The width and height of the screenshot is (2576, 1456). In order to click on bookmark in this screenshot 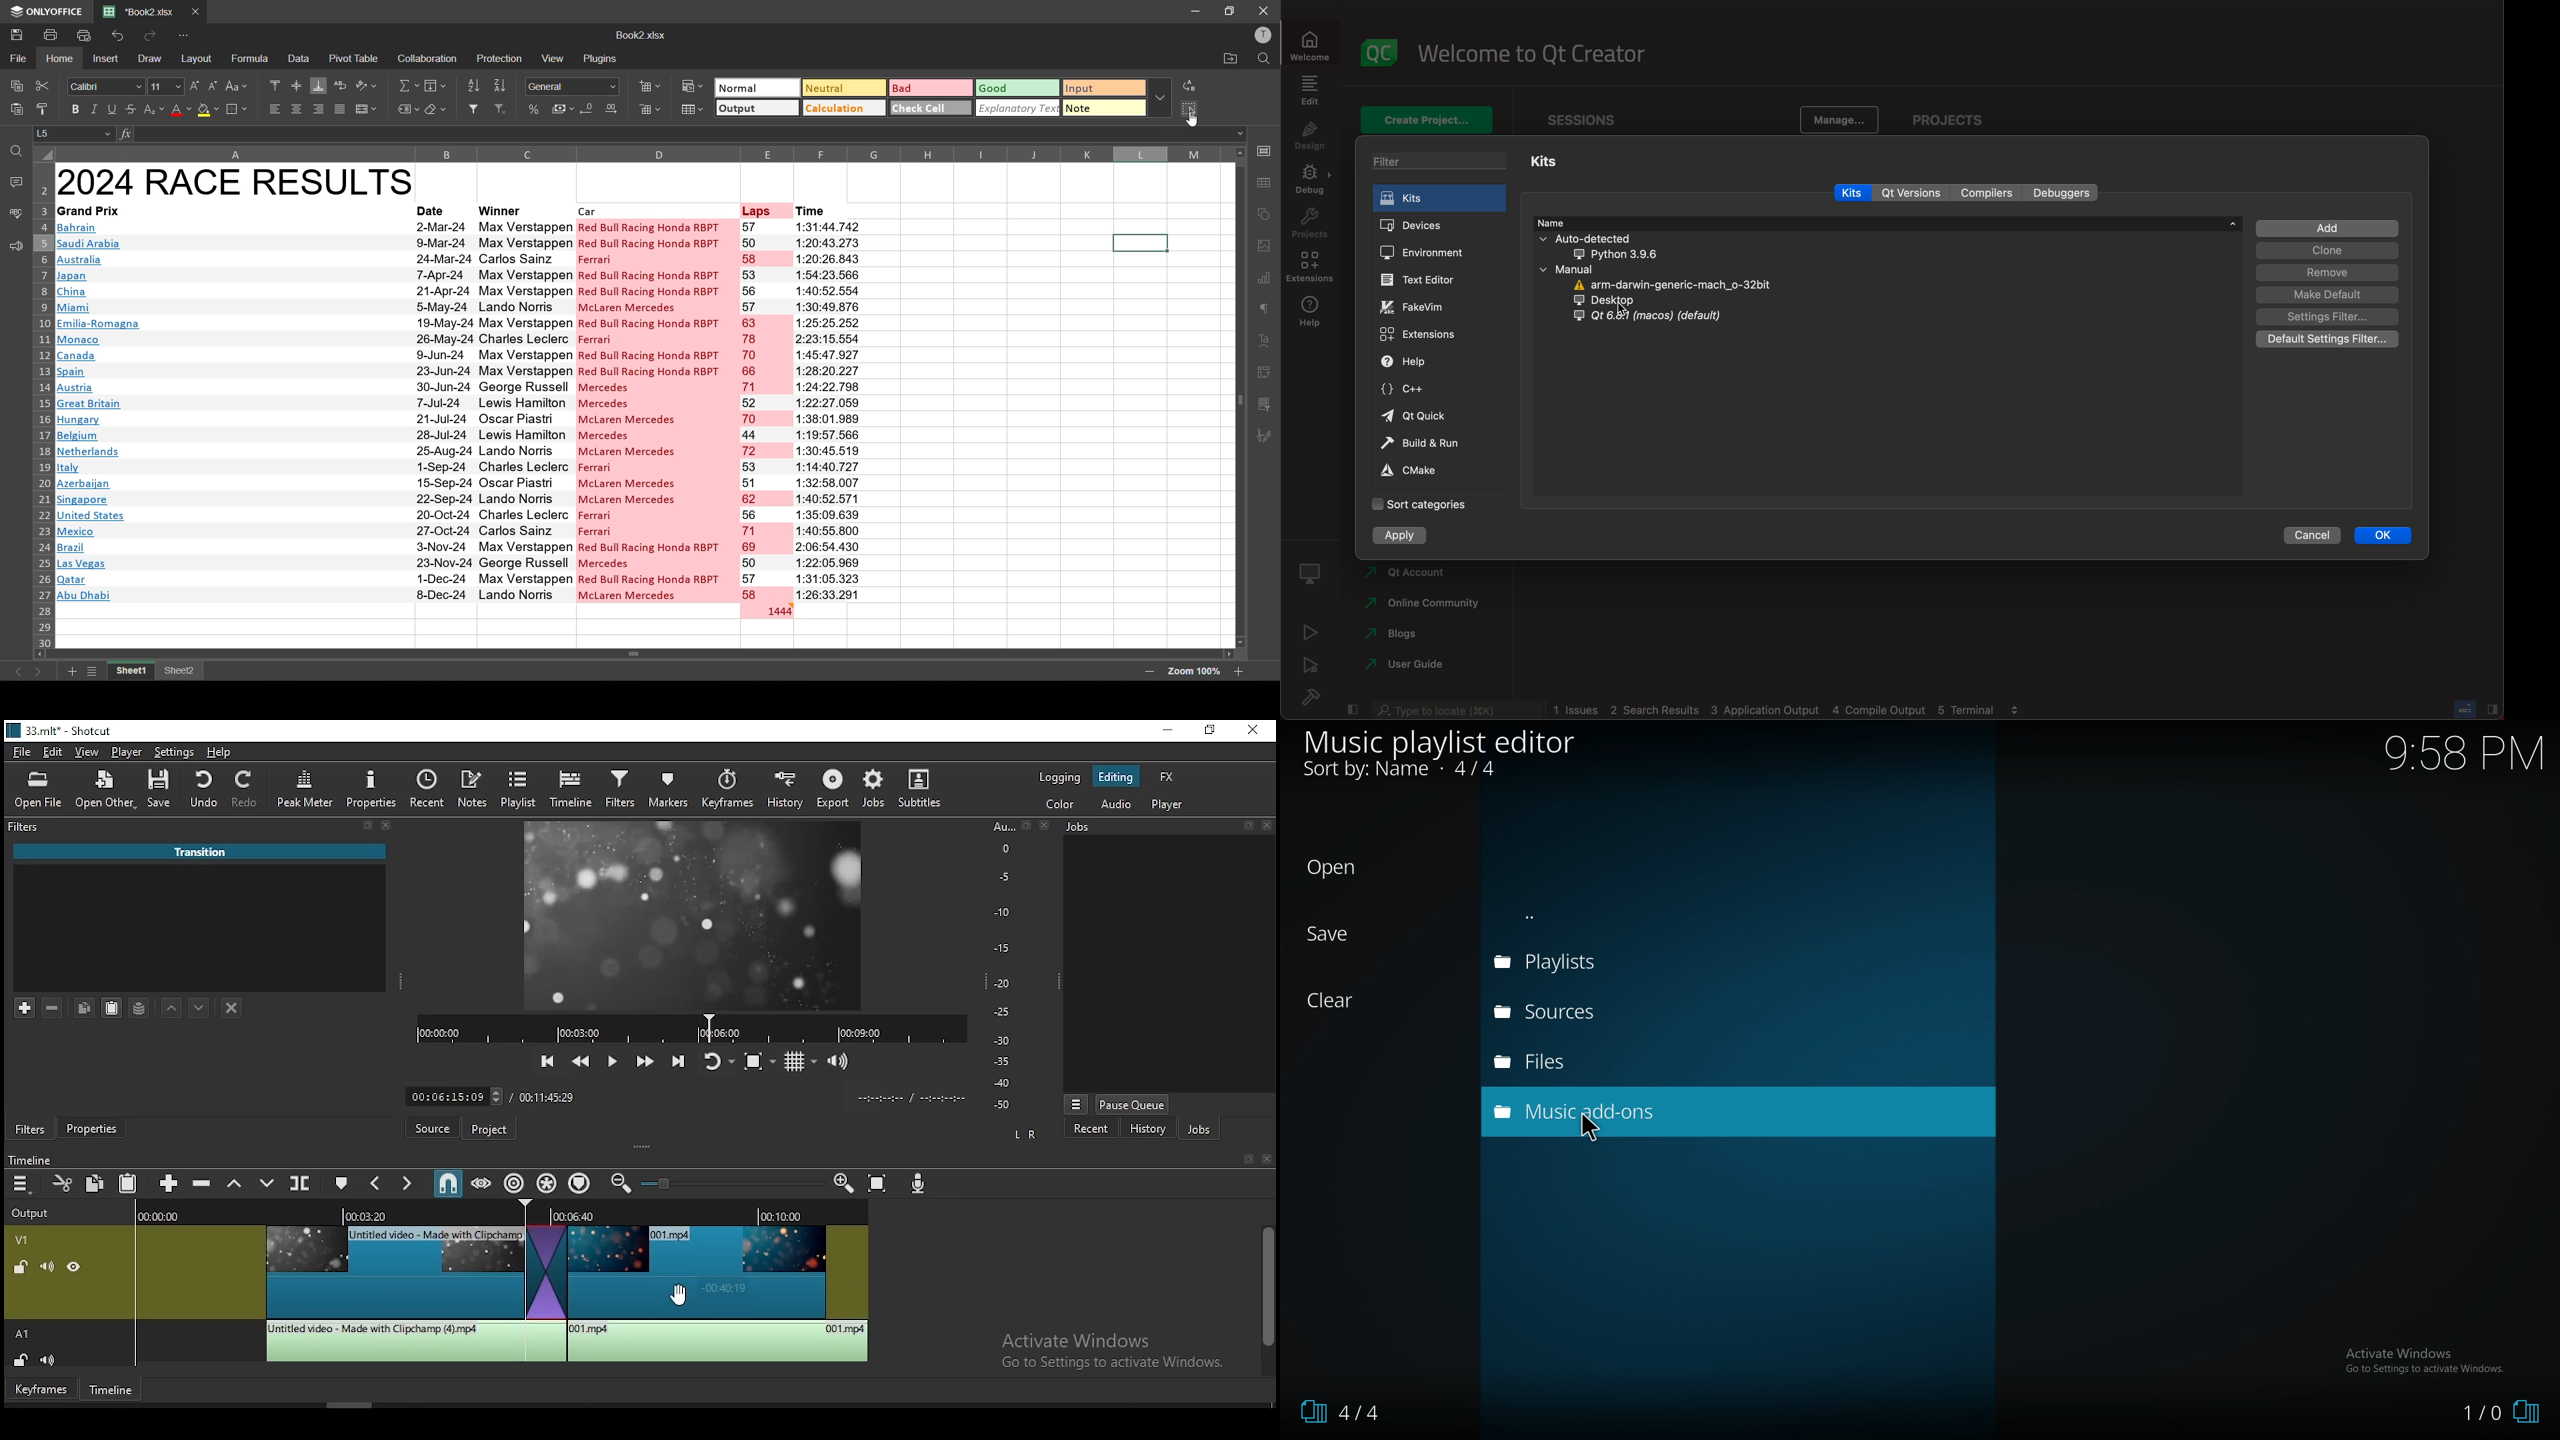, I will do `click(1244, 1159)`.